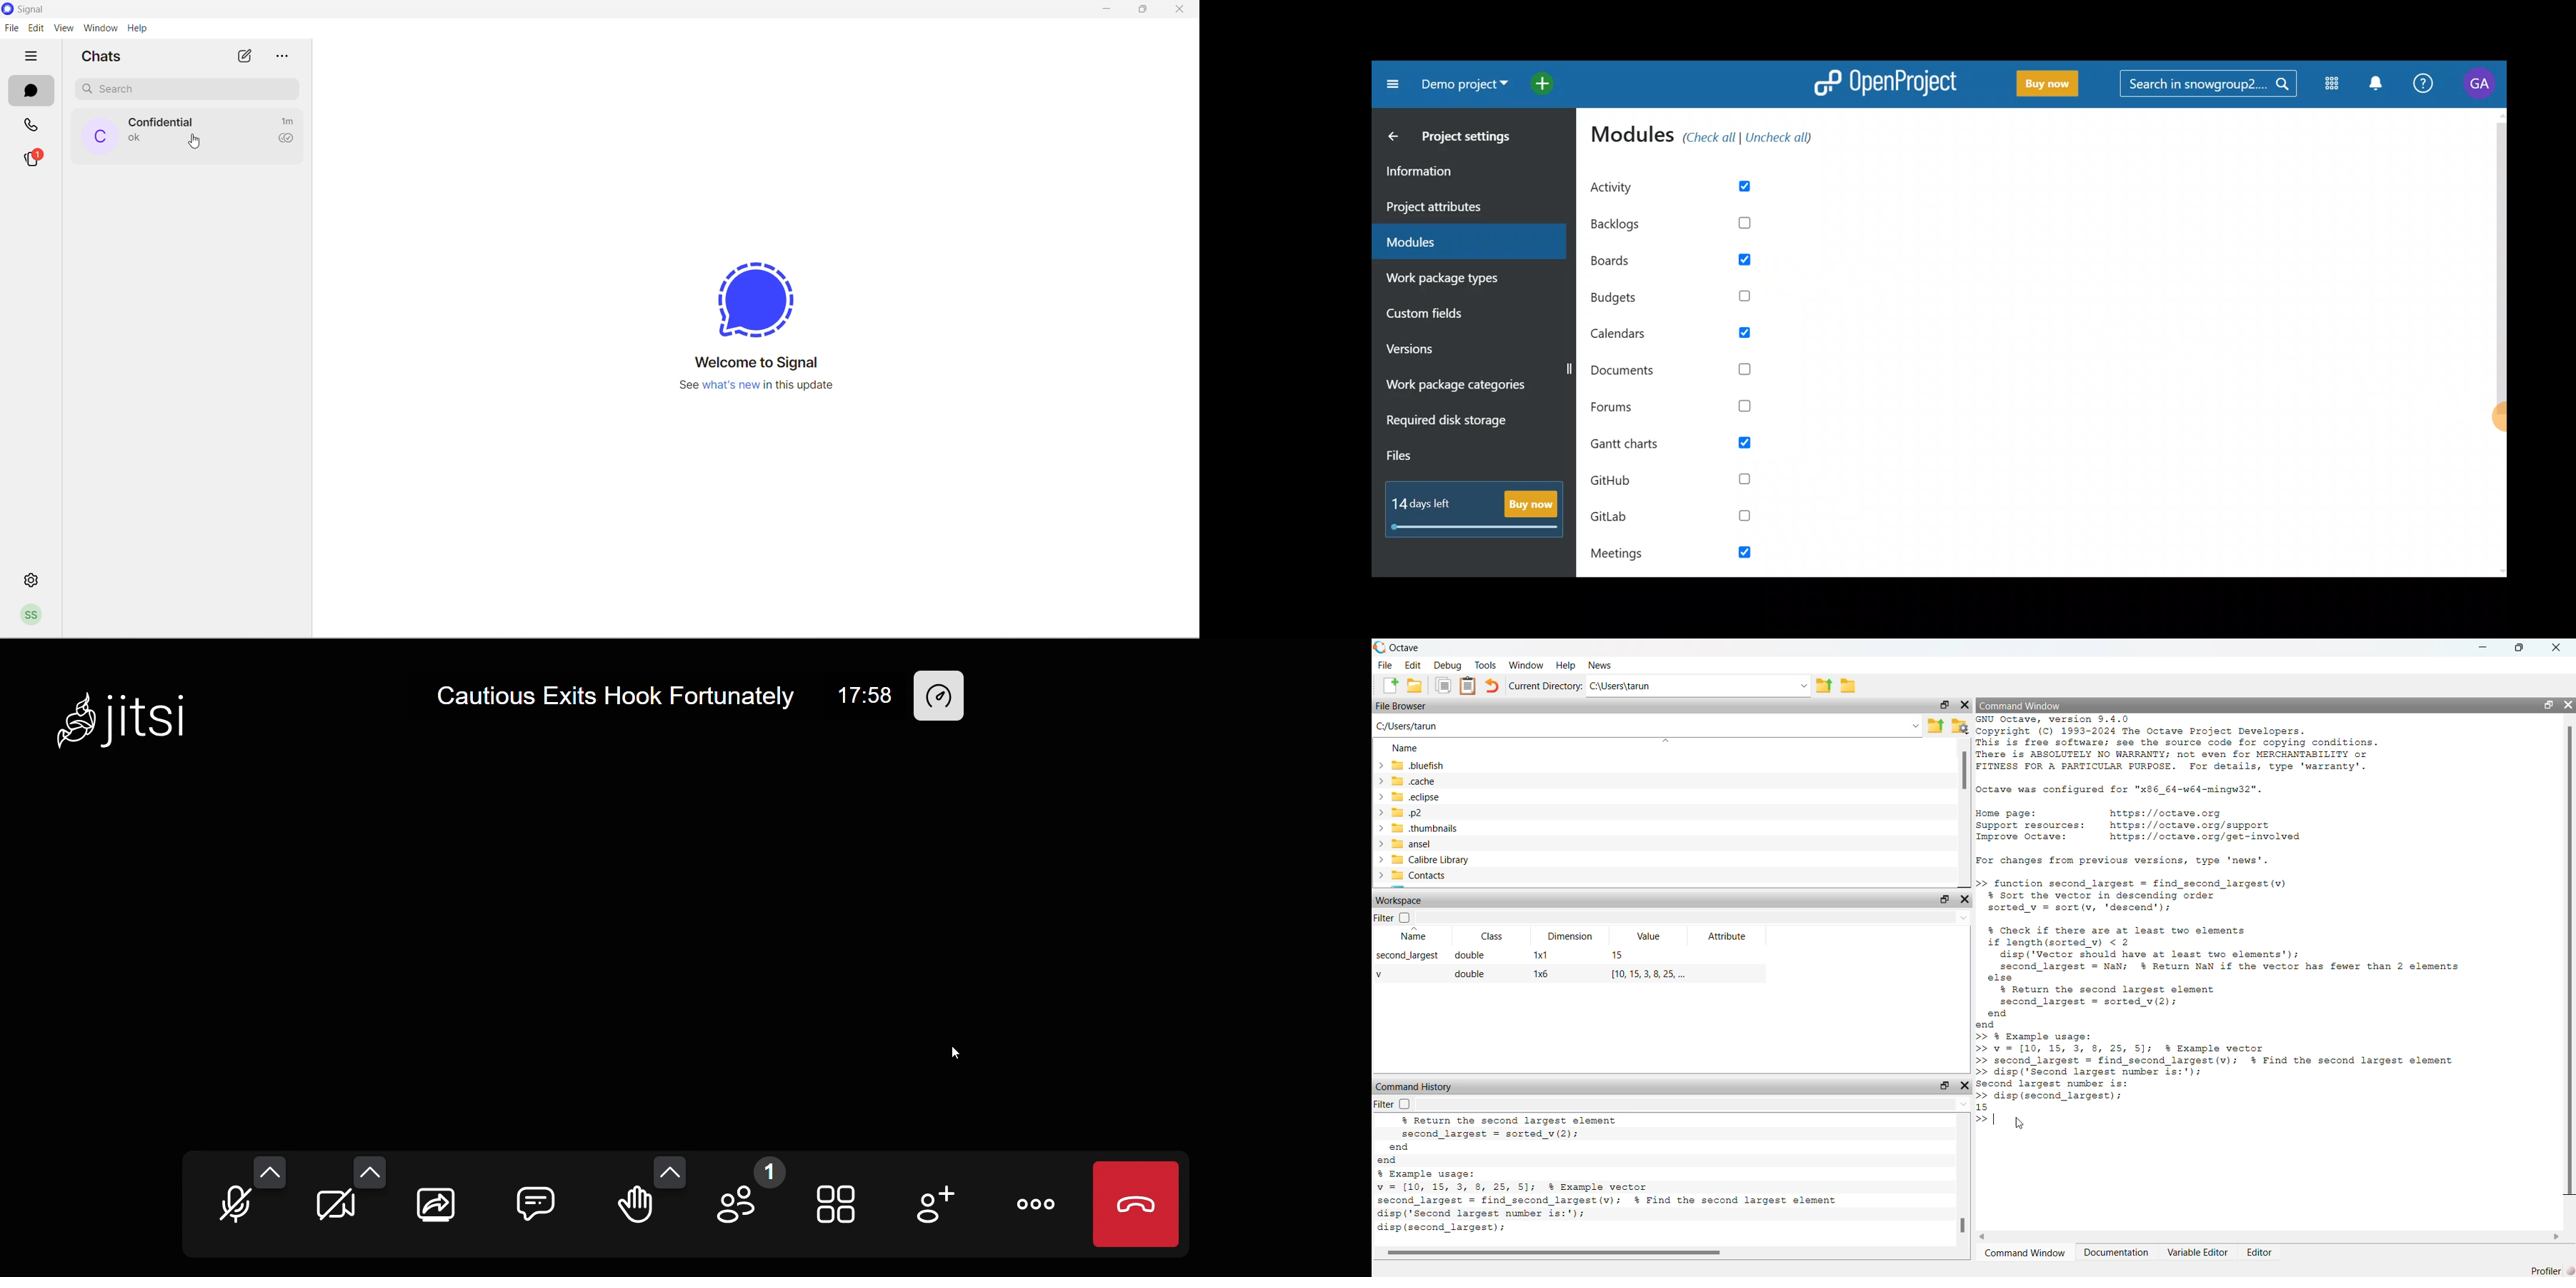  What do you see at coordinates (140, 29) in the screenshot?
I see `help` at bounding box center [140, 29].